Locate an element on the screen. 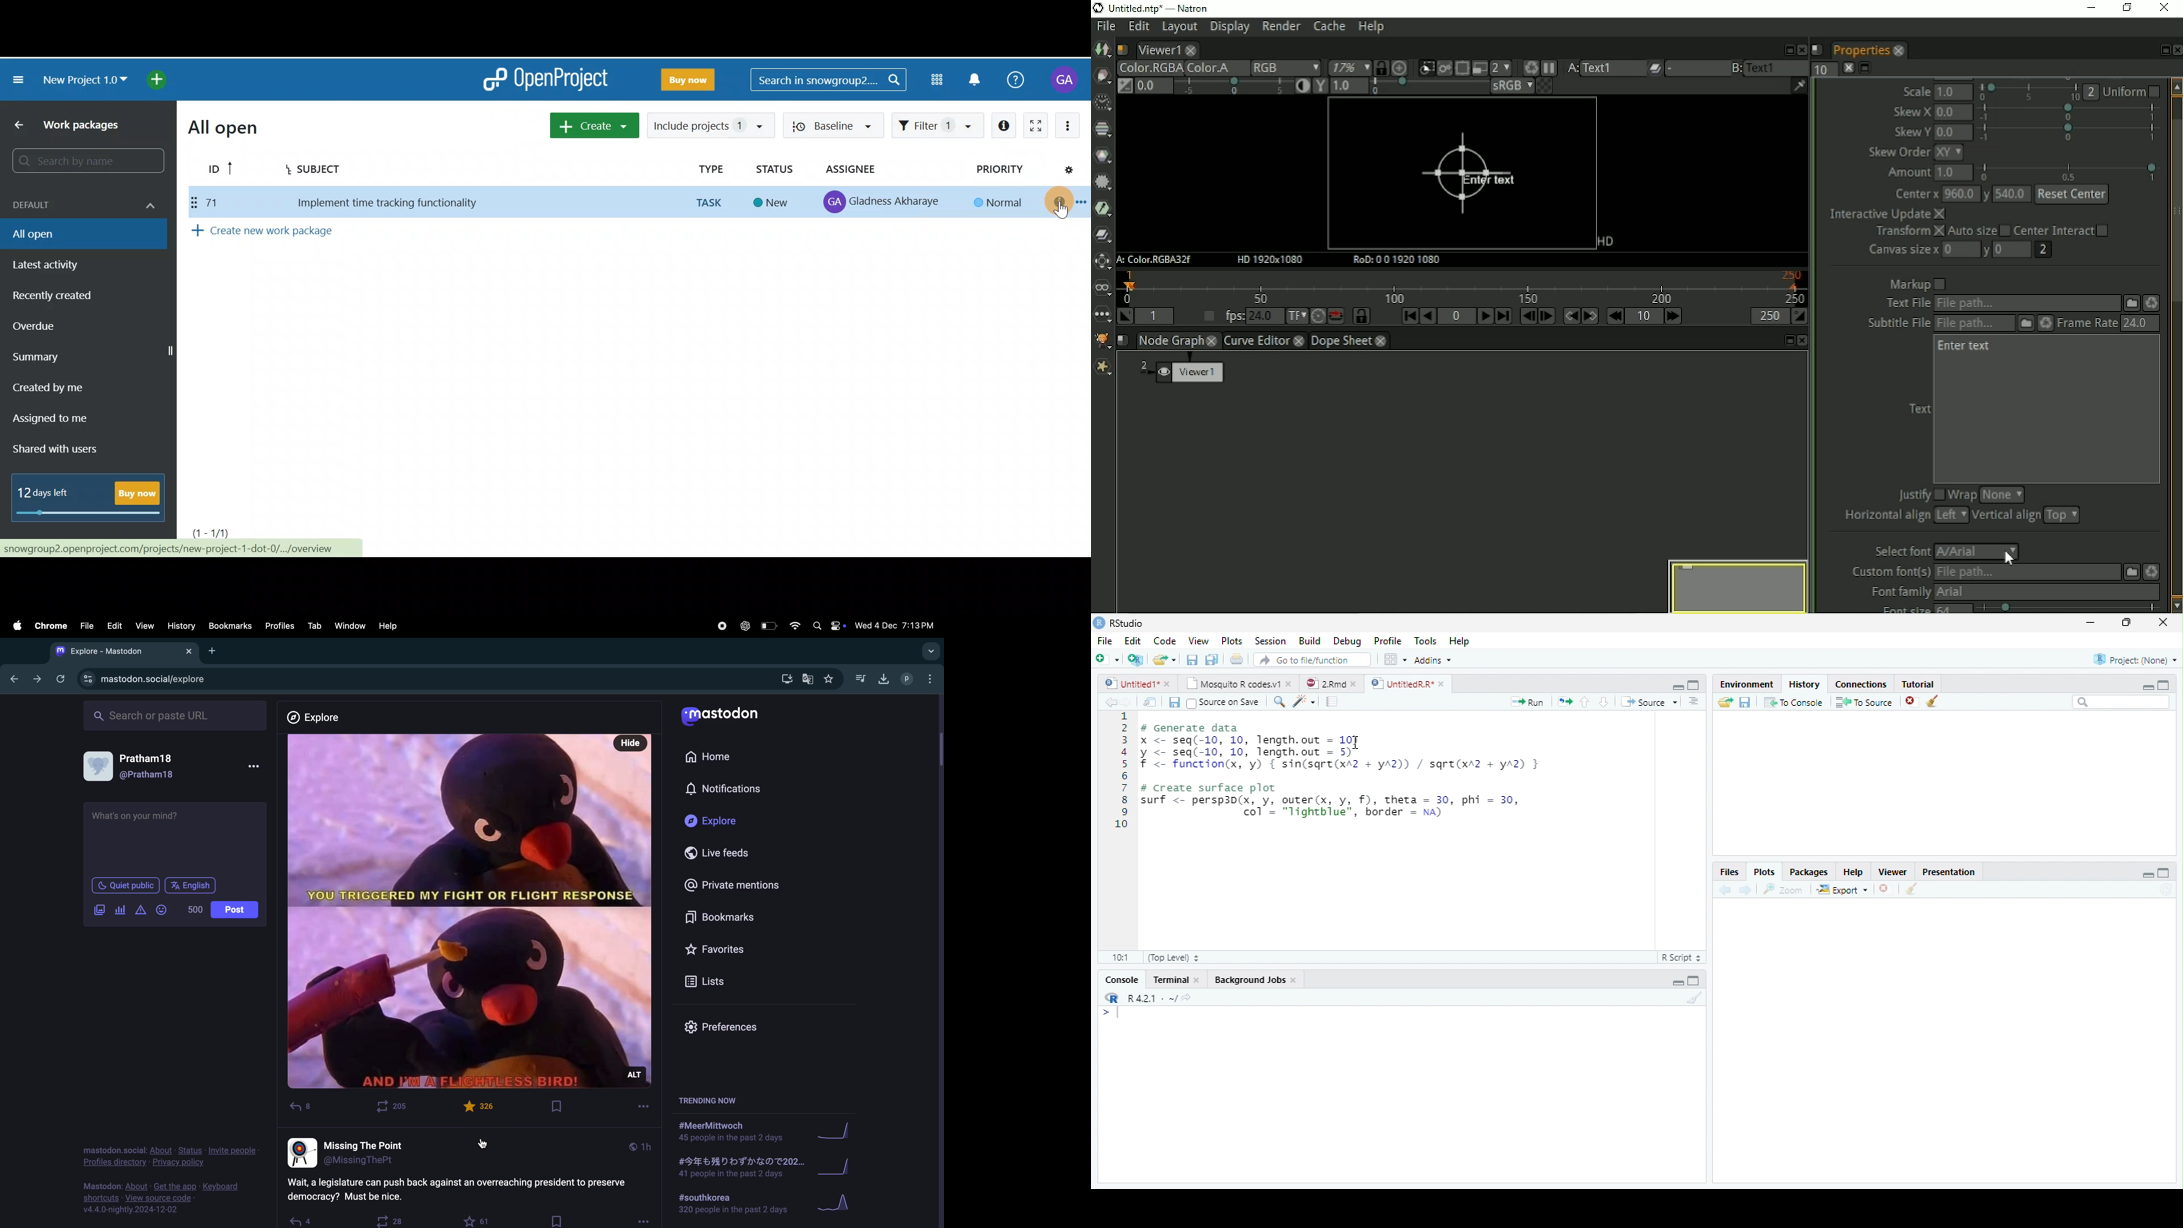 This screenshot has width=2184, height=1232. Save all open documents is located at coordinates (1211, 659).